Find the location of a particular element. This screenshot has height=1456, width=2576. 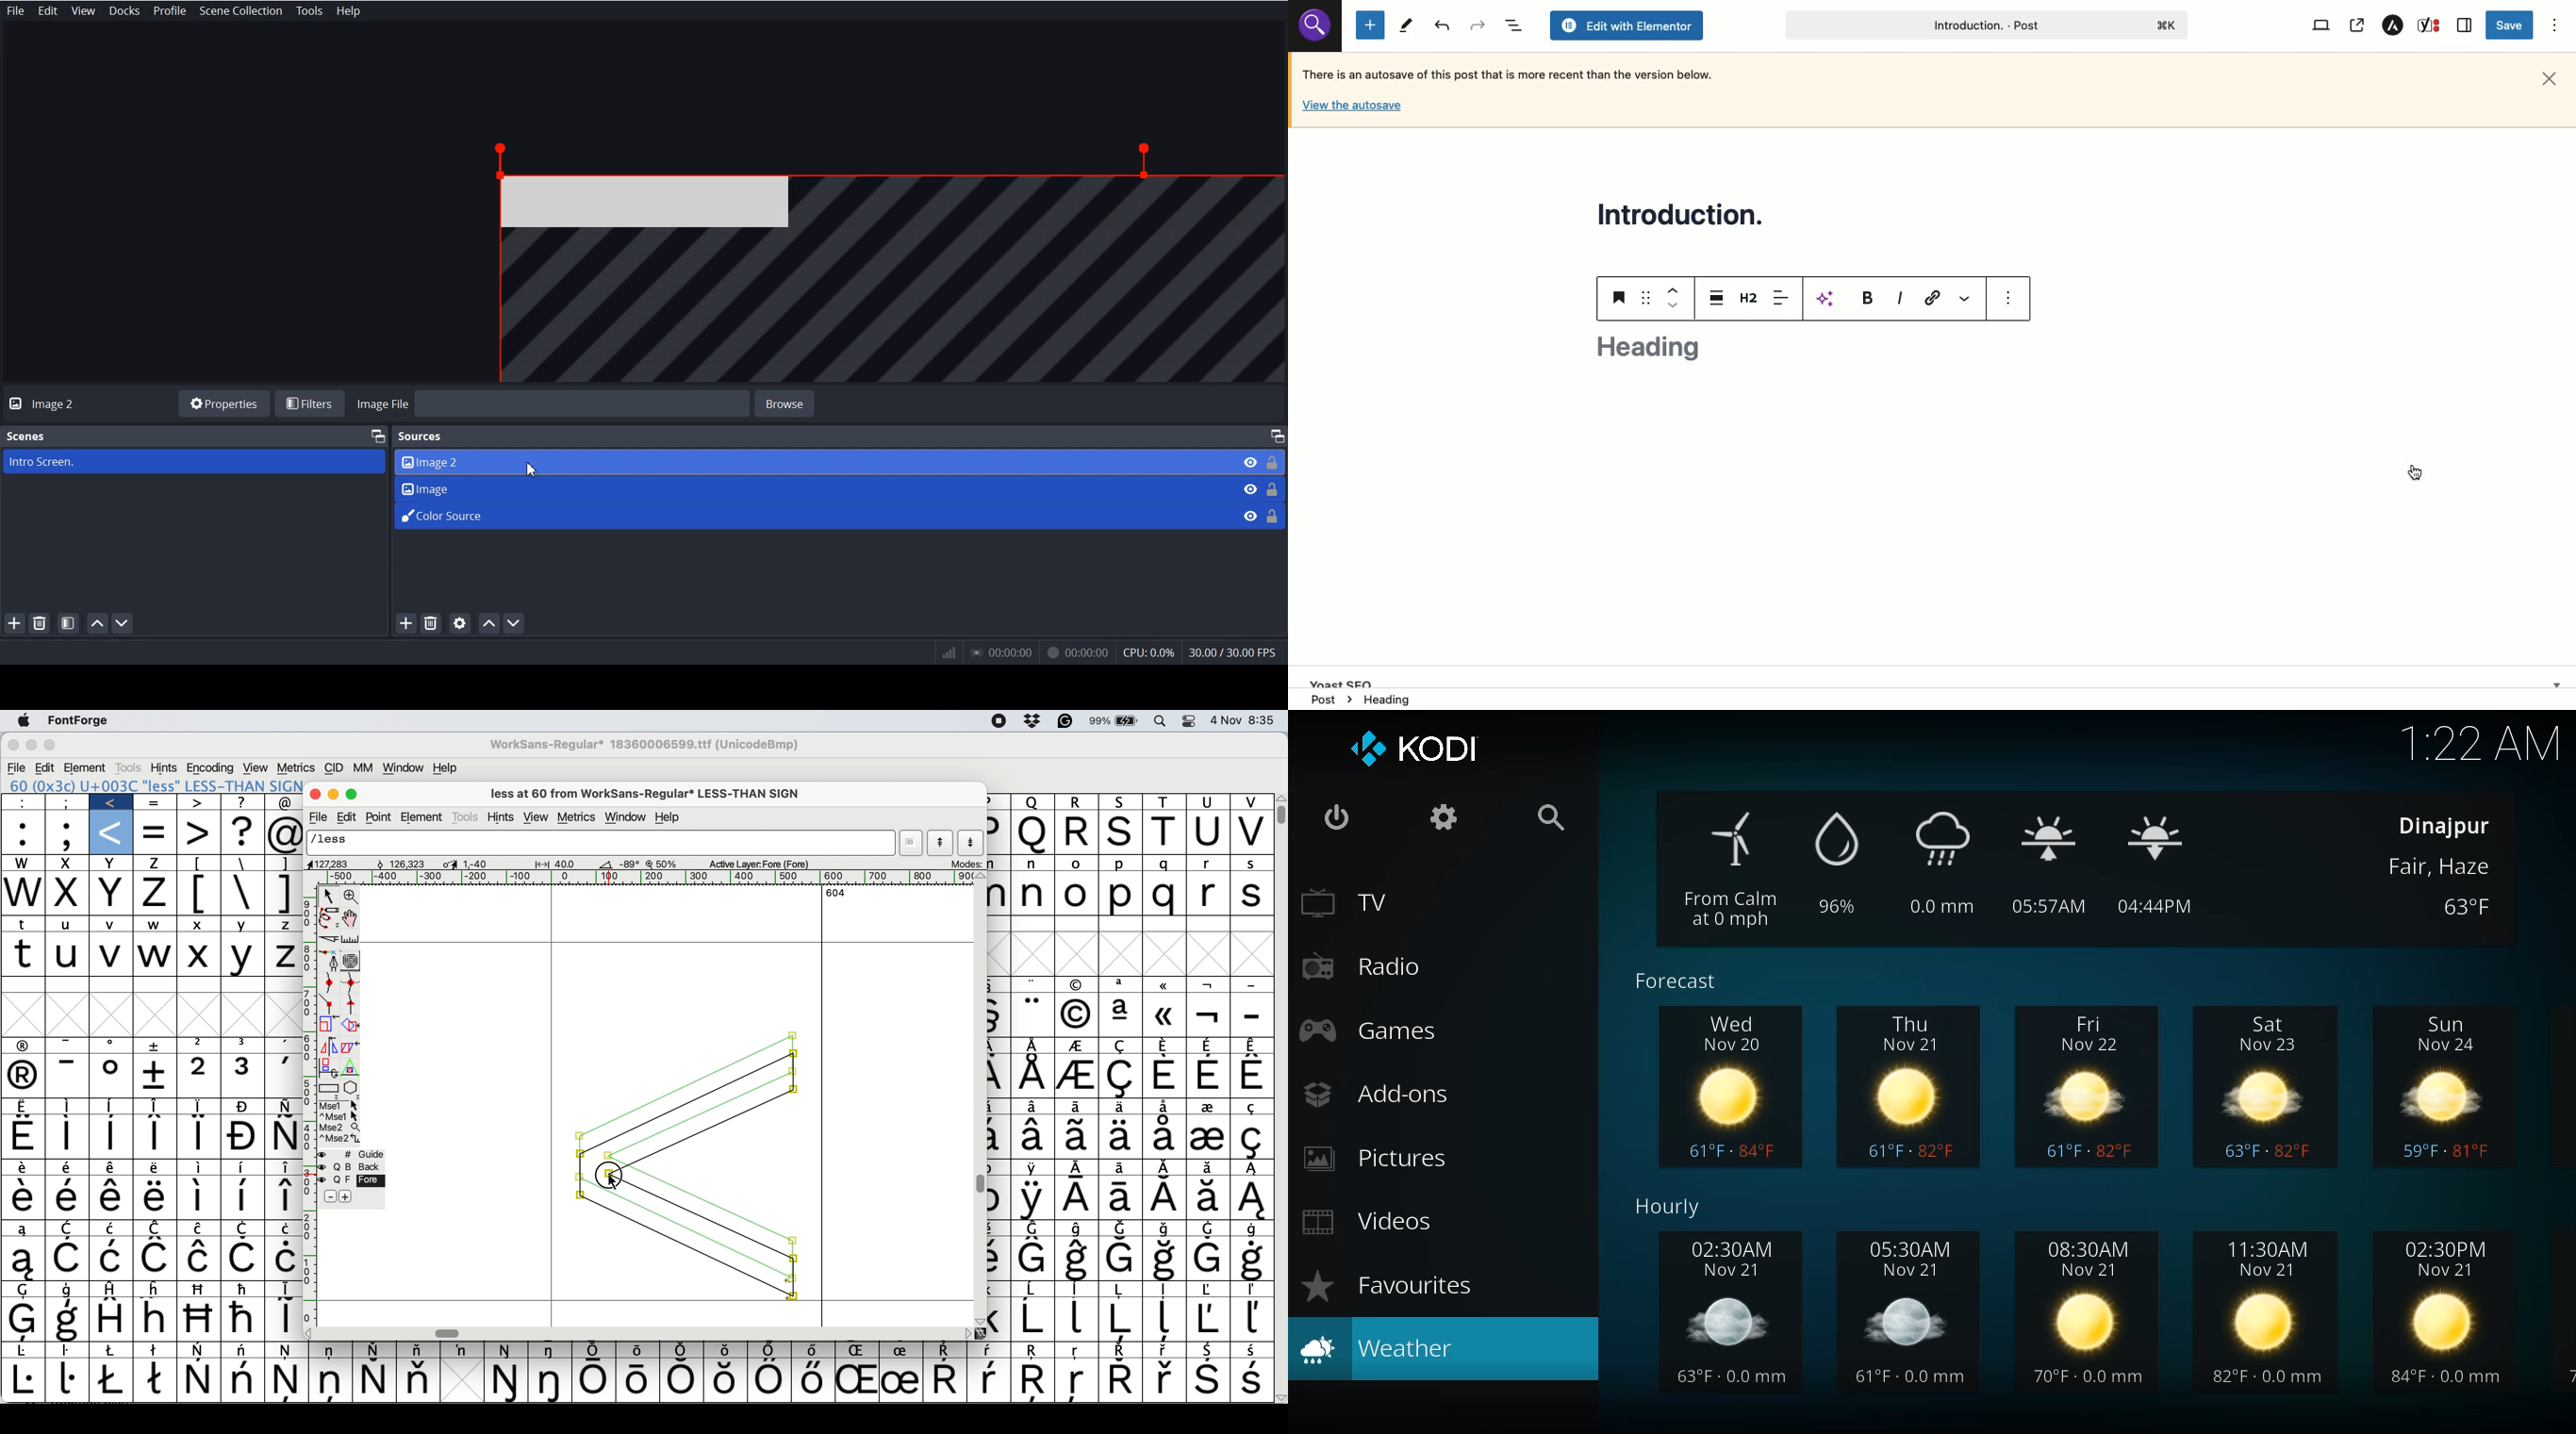

Symbol is located at coordinates (1115, 1352).